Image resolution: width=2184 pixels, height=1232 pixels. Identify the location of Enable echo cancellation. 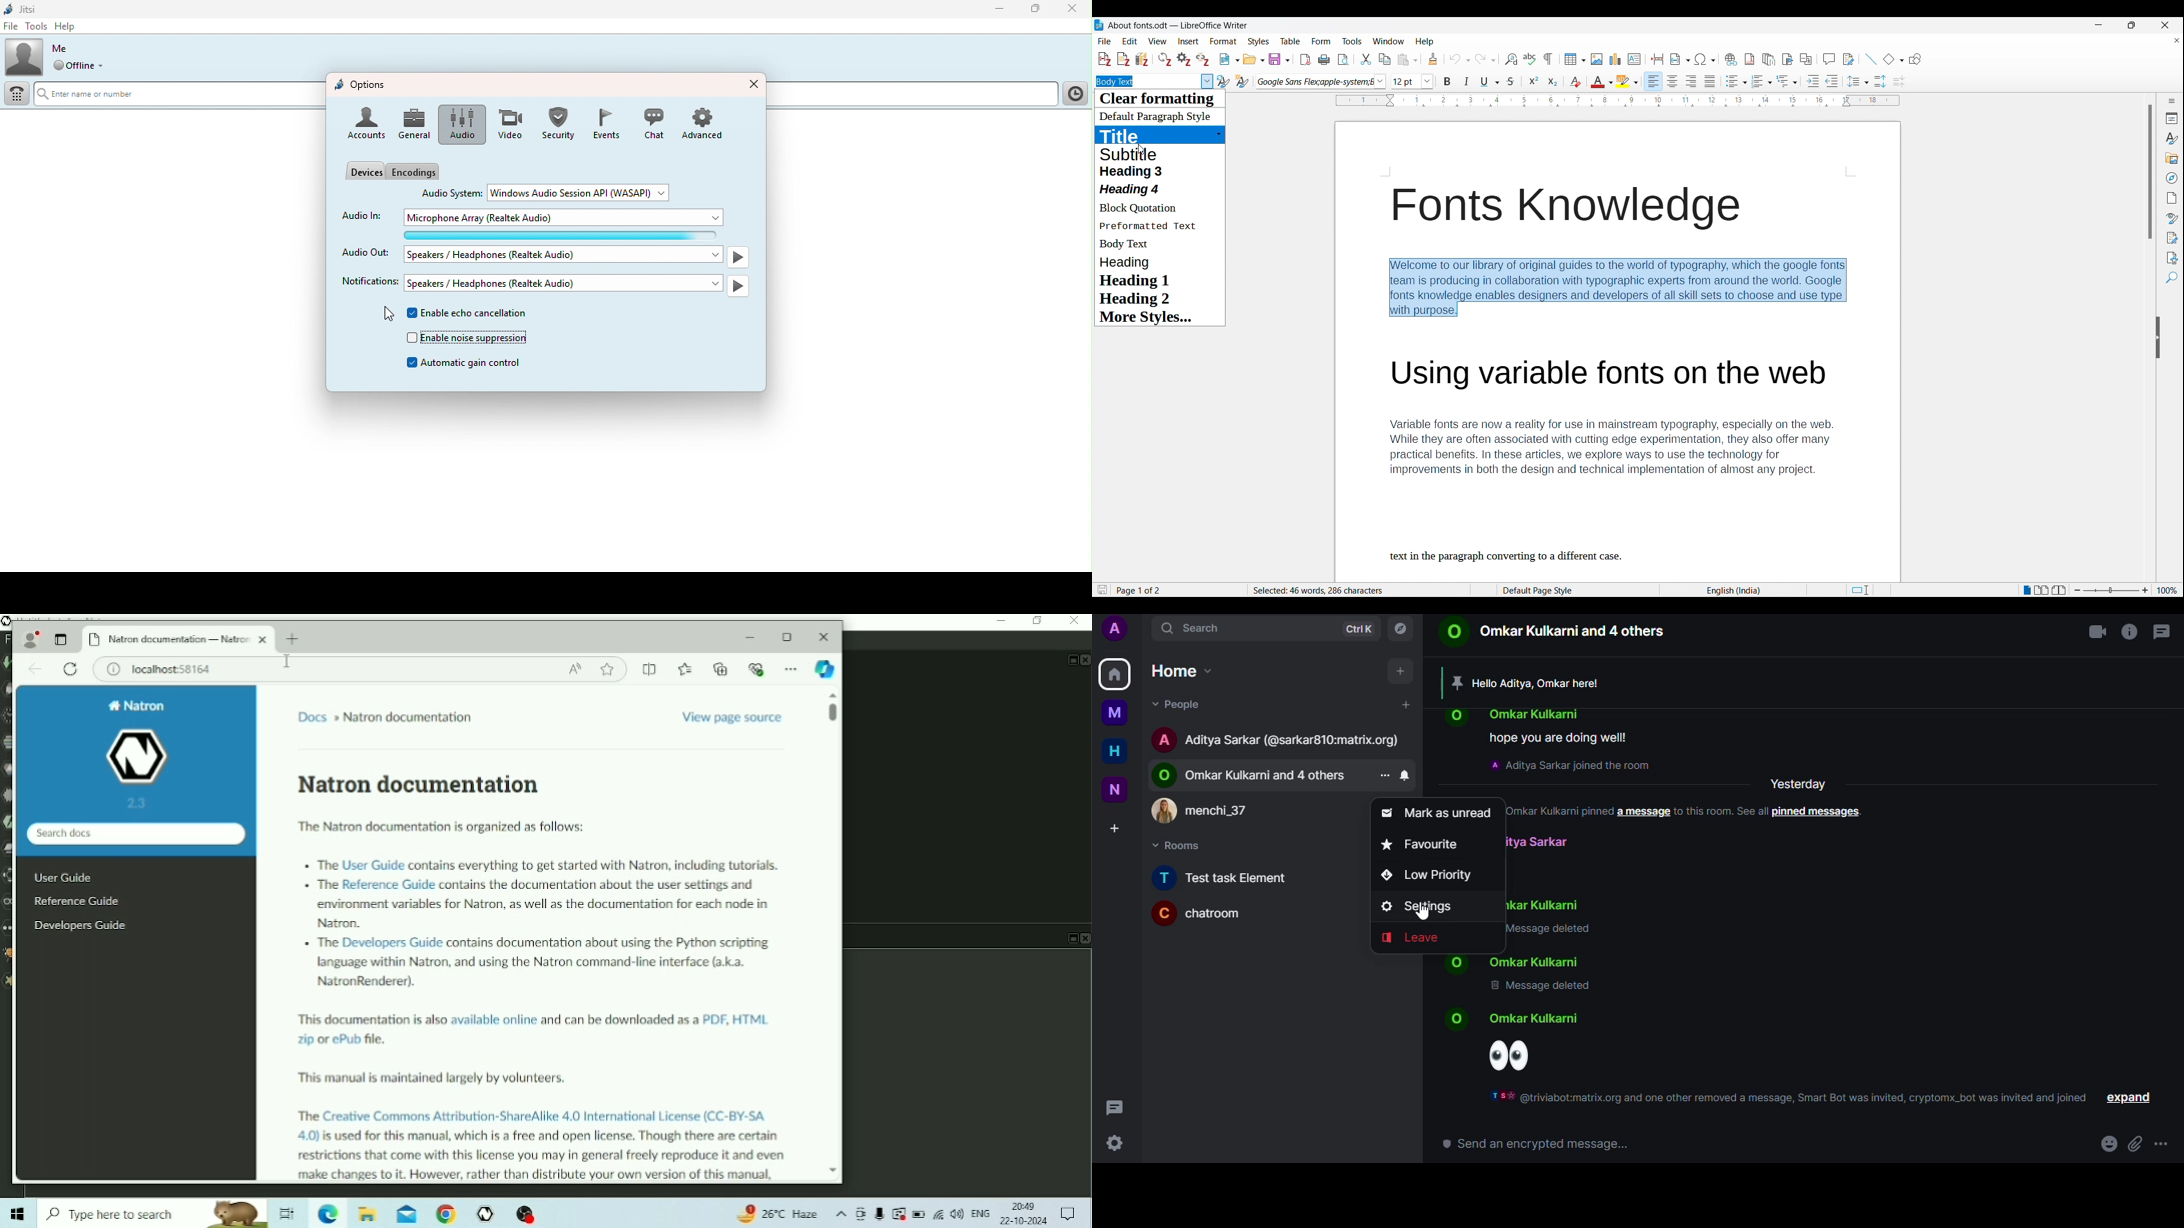
(472, 315).